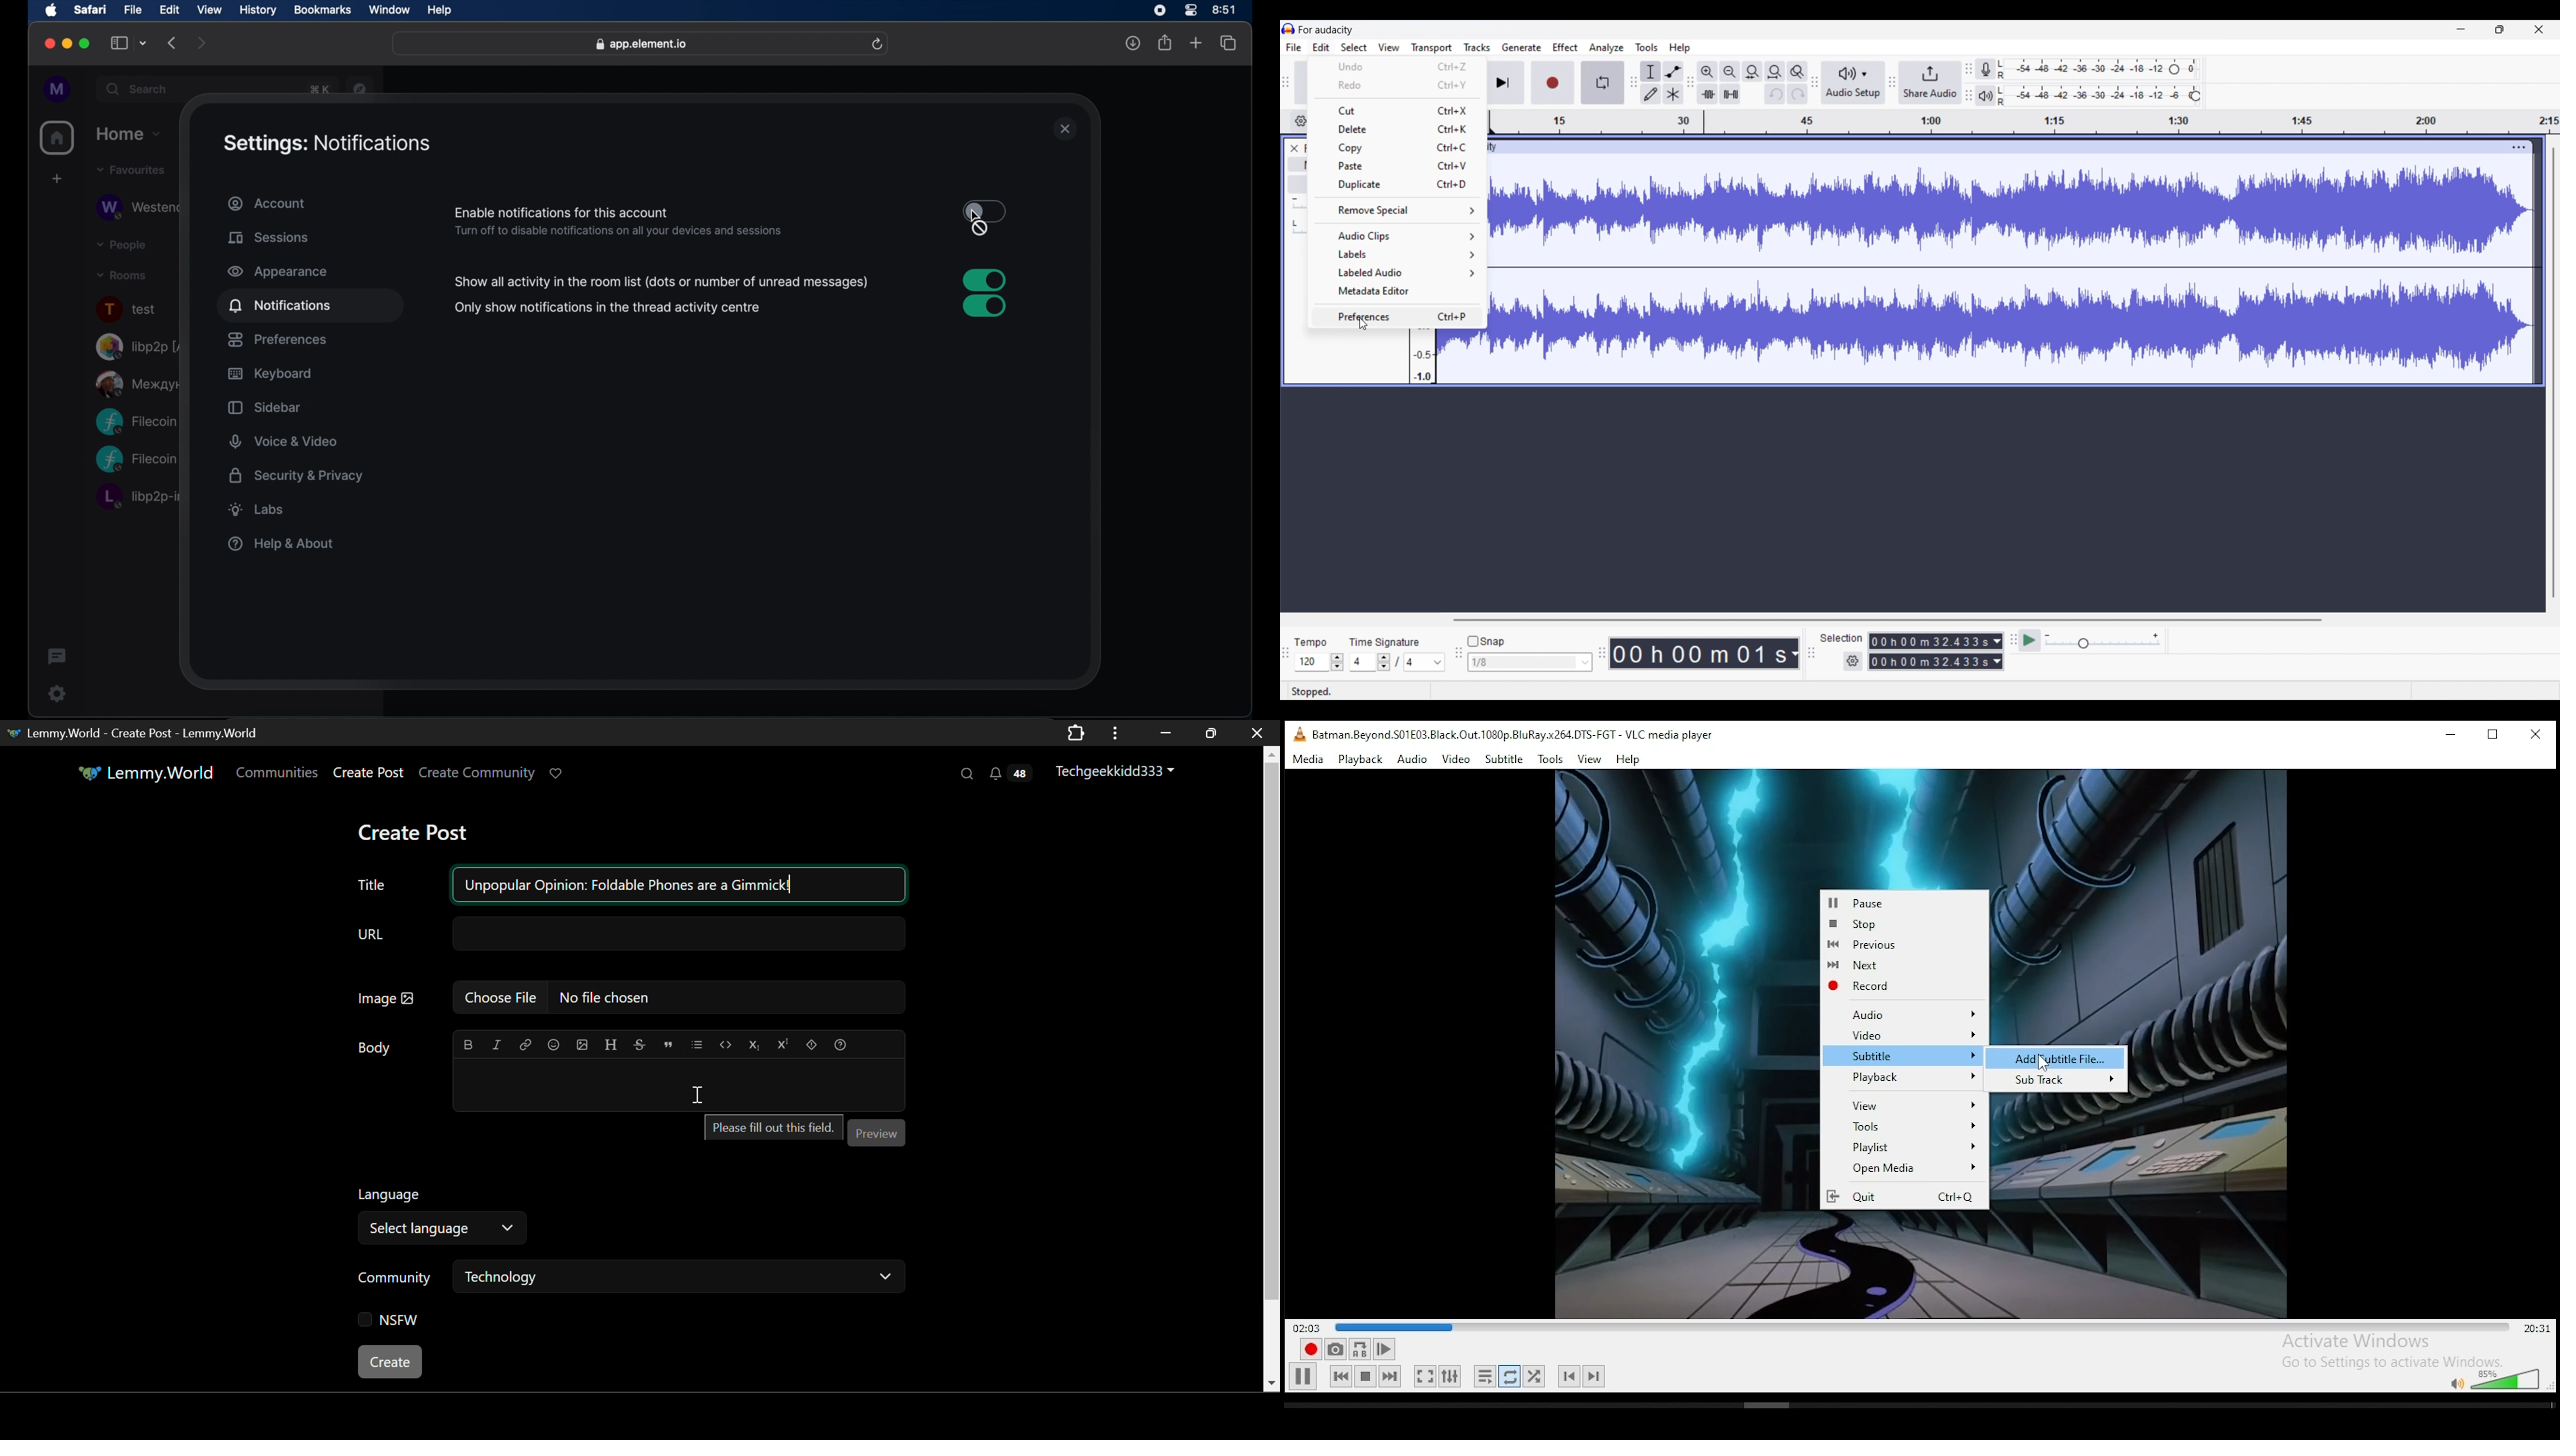 The width and height of the screenshot is (2576, 1456). I want to click on Playlist options, so click(1905, 1146).